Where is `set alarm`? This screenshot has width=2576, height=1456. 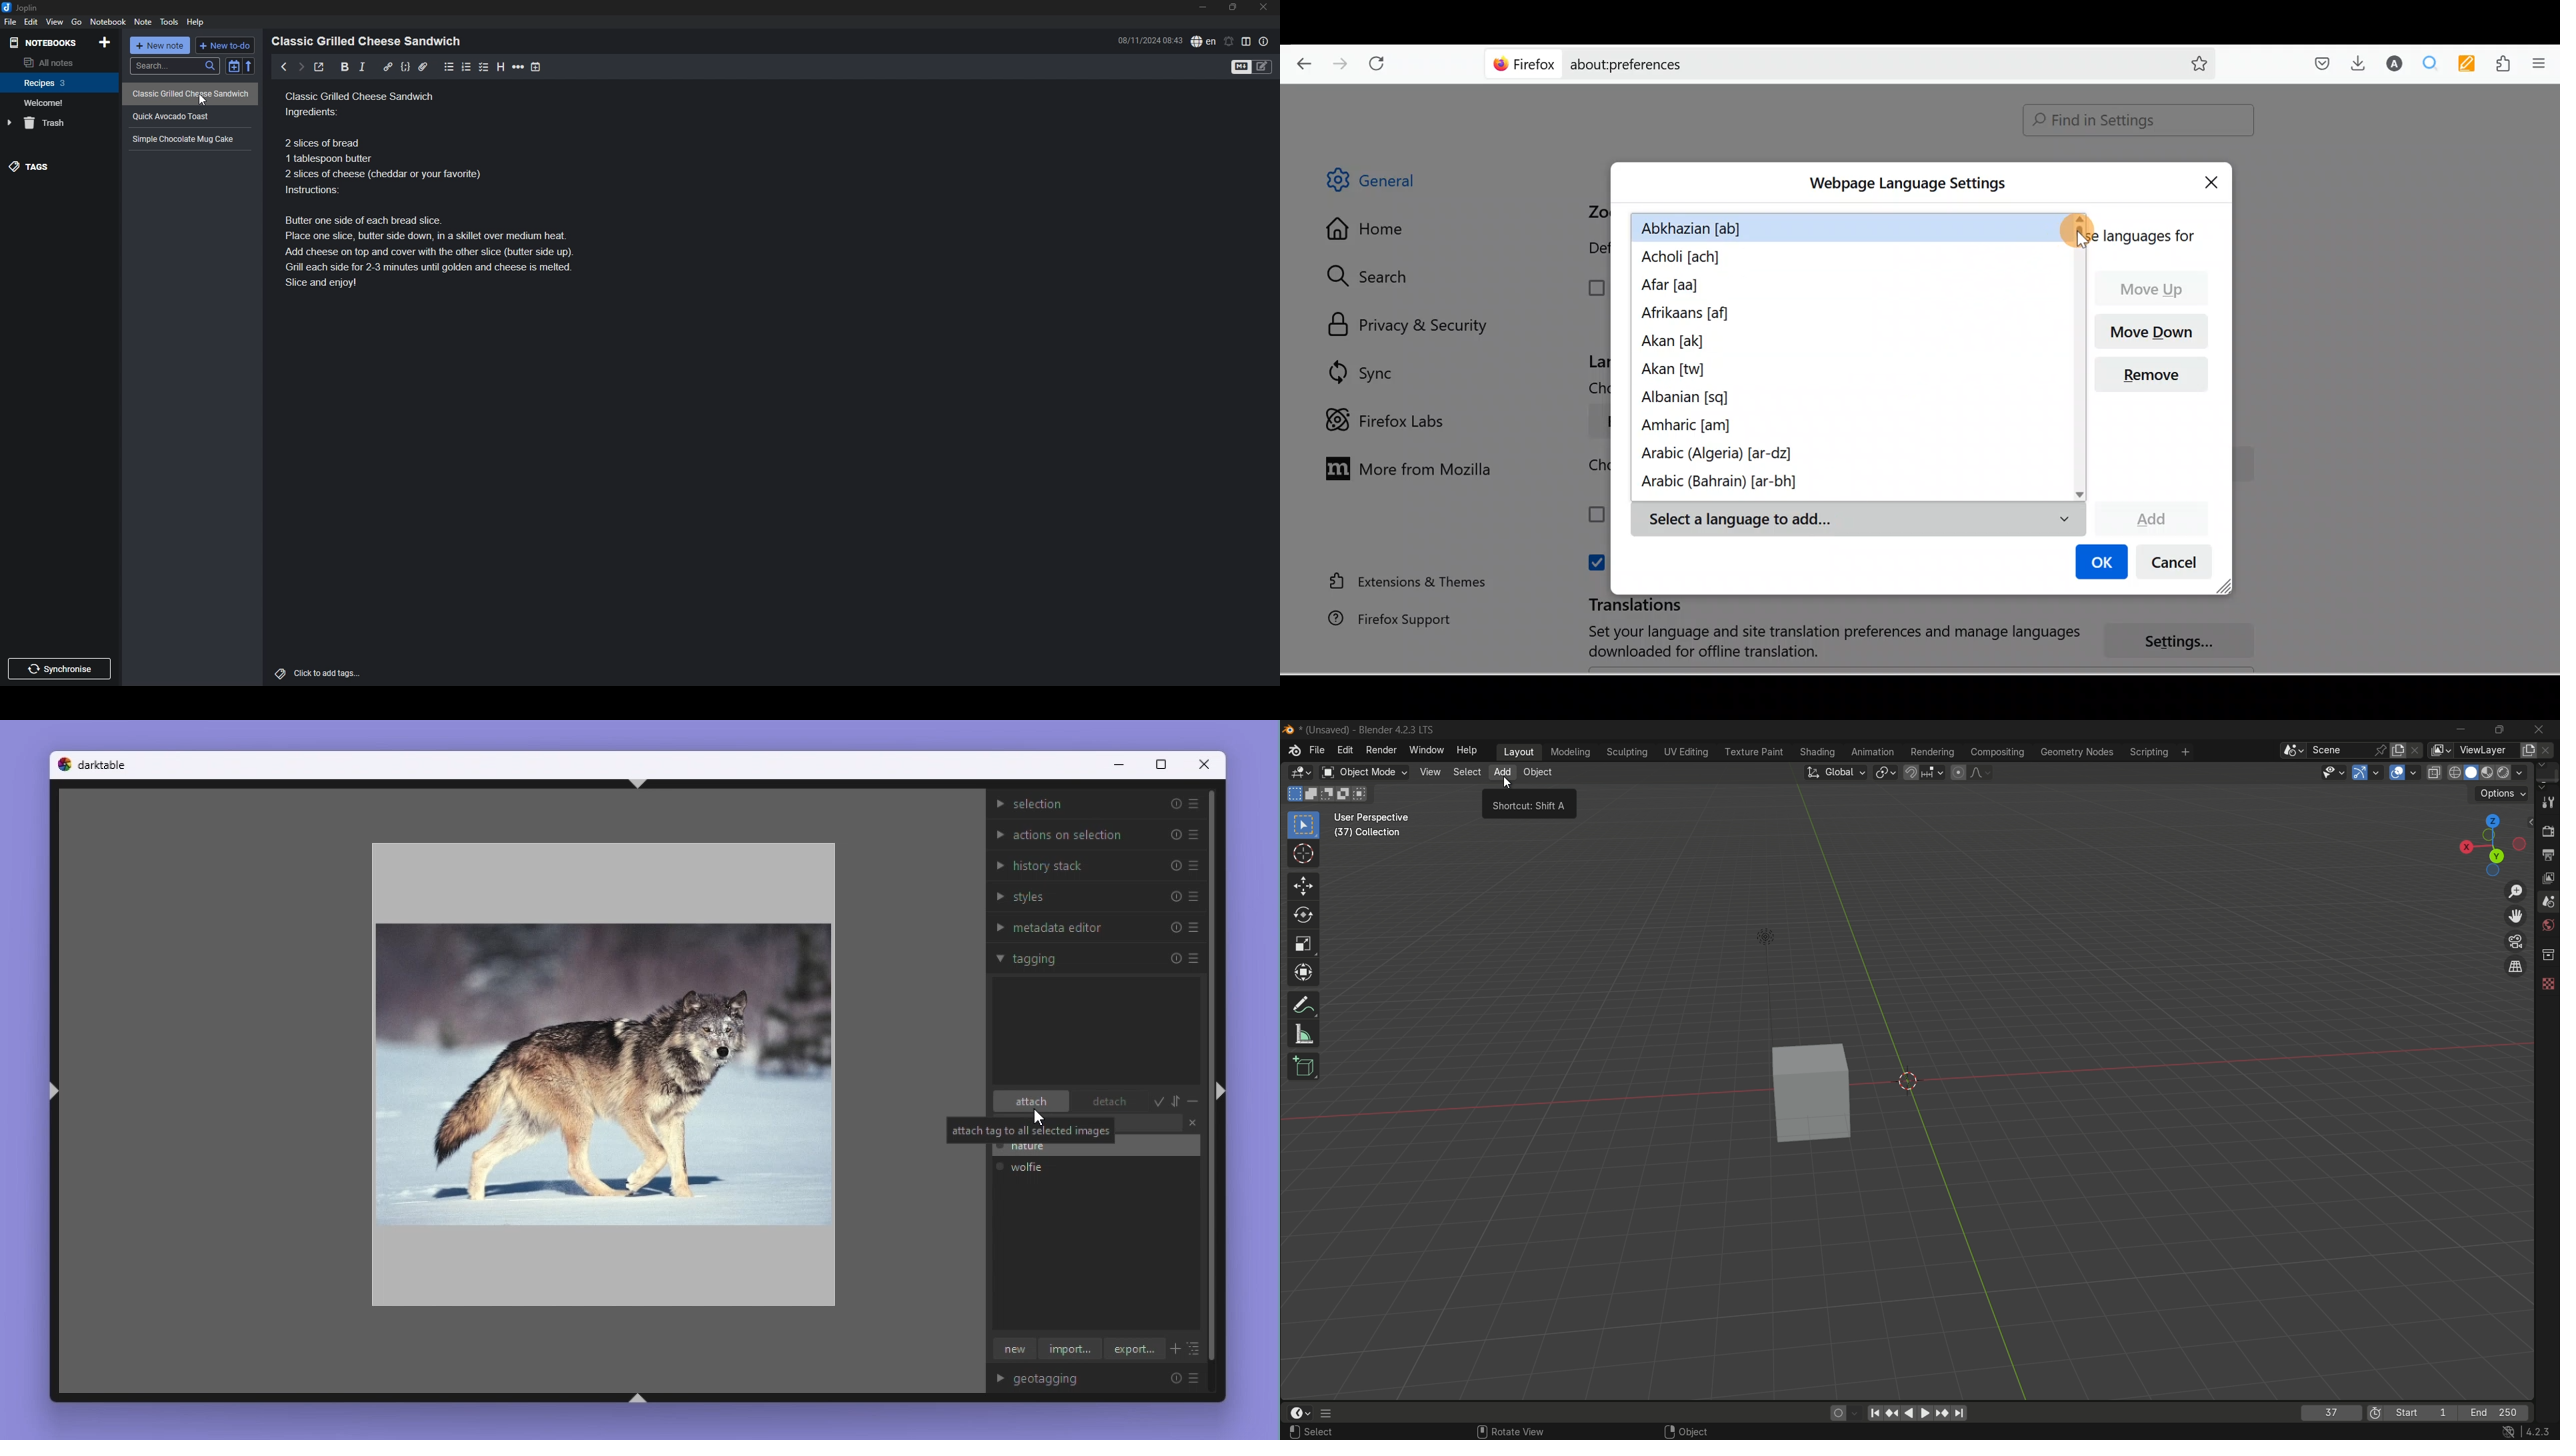 set alarm is located at coordinates (1229, 41).